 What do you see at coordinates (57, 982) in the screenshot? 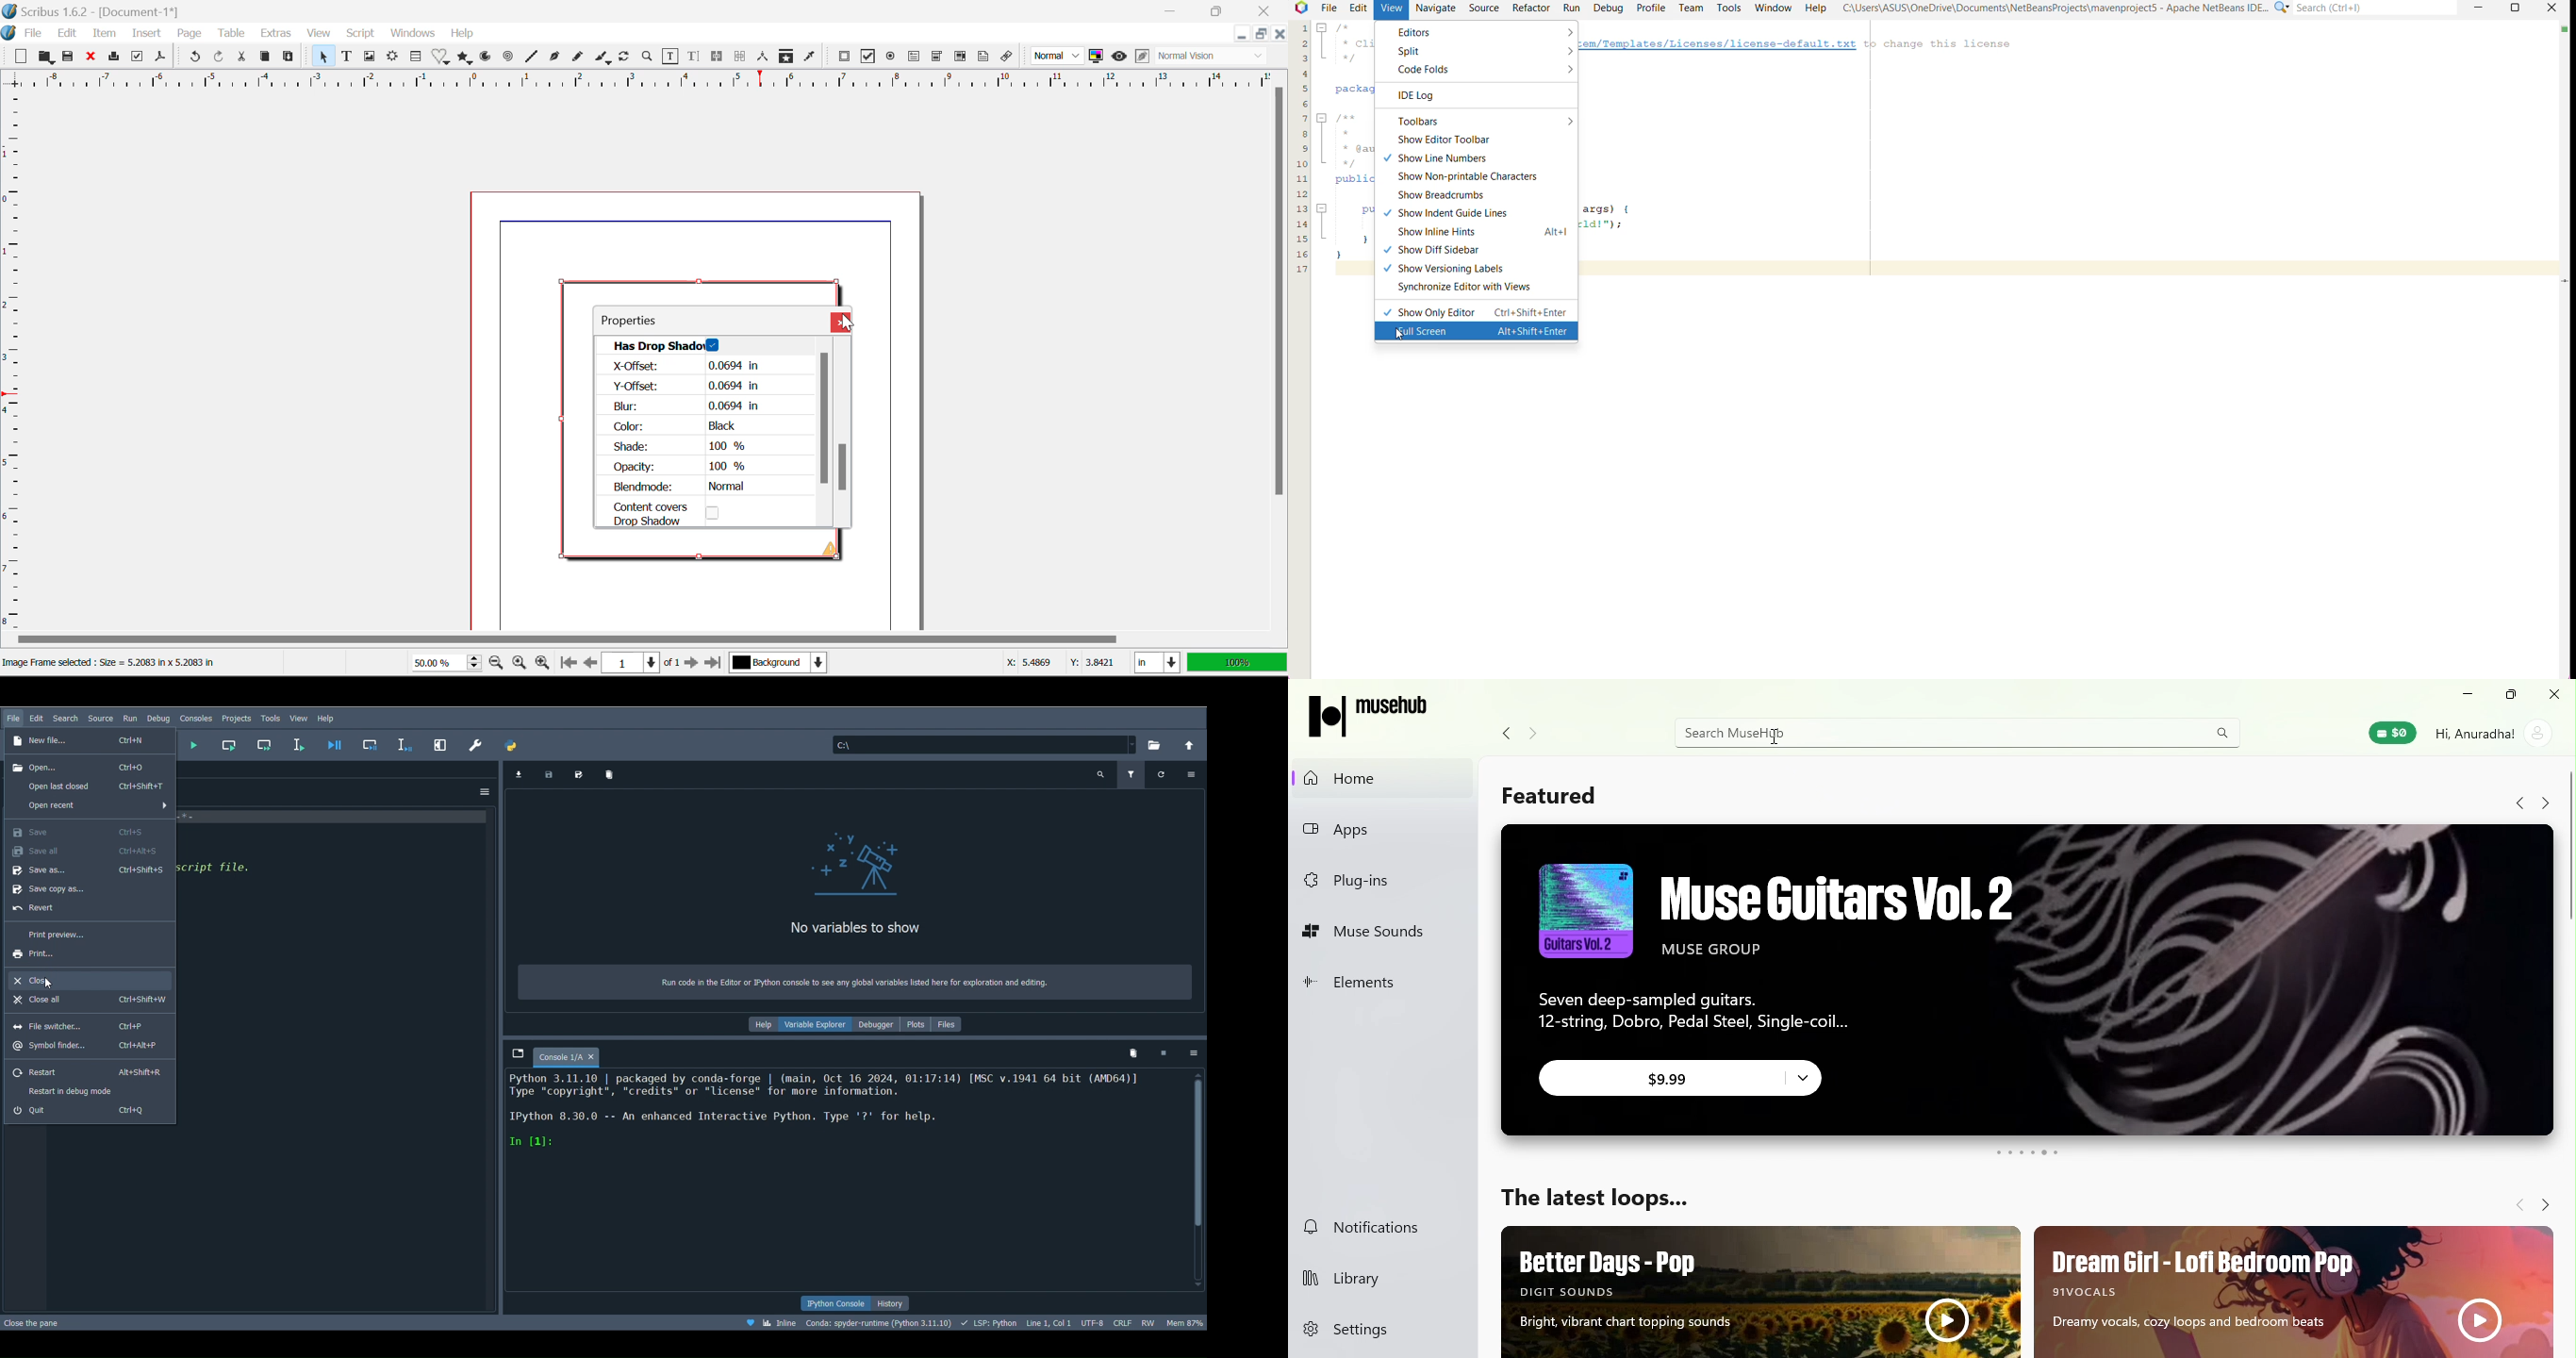
I see `Cursor` at bounding box center [57, 982].